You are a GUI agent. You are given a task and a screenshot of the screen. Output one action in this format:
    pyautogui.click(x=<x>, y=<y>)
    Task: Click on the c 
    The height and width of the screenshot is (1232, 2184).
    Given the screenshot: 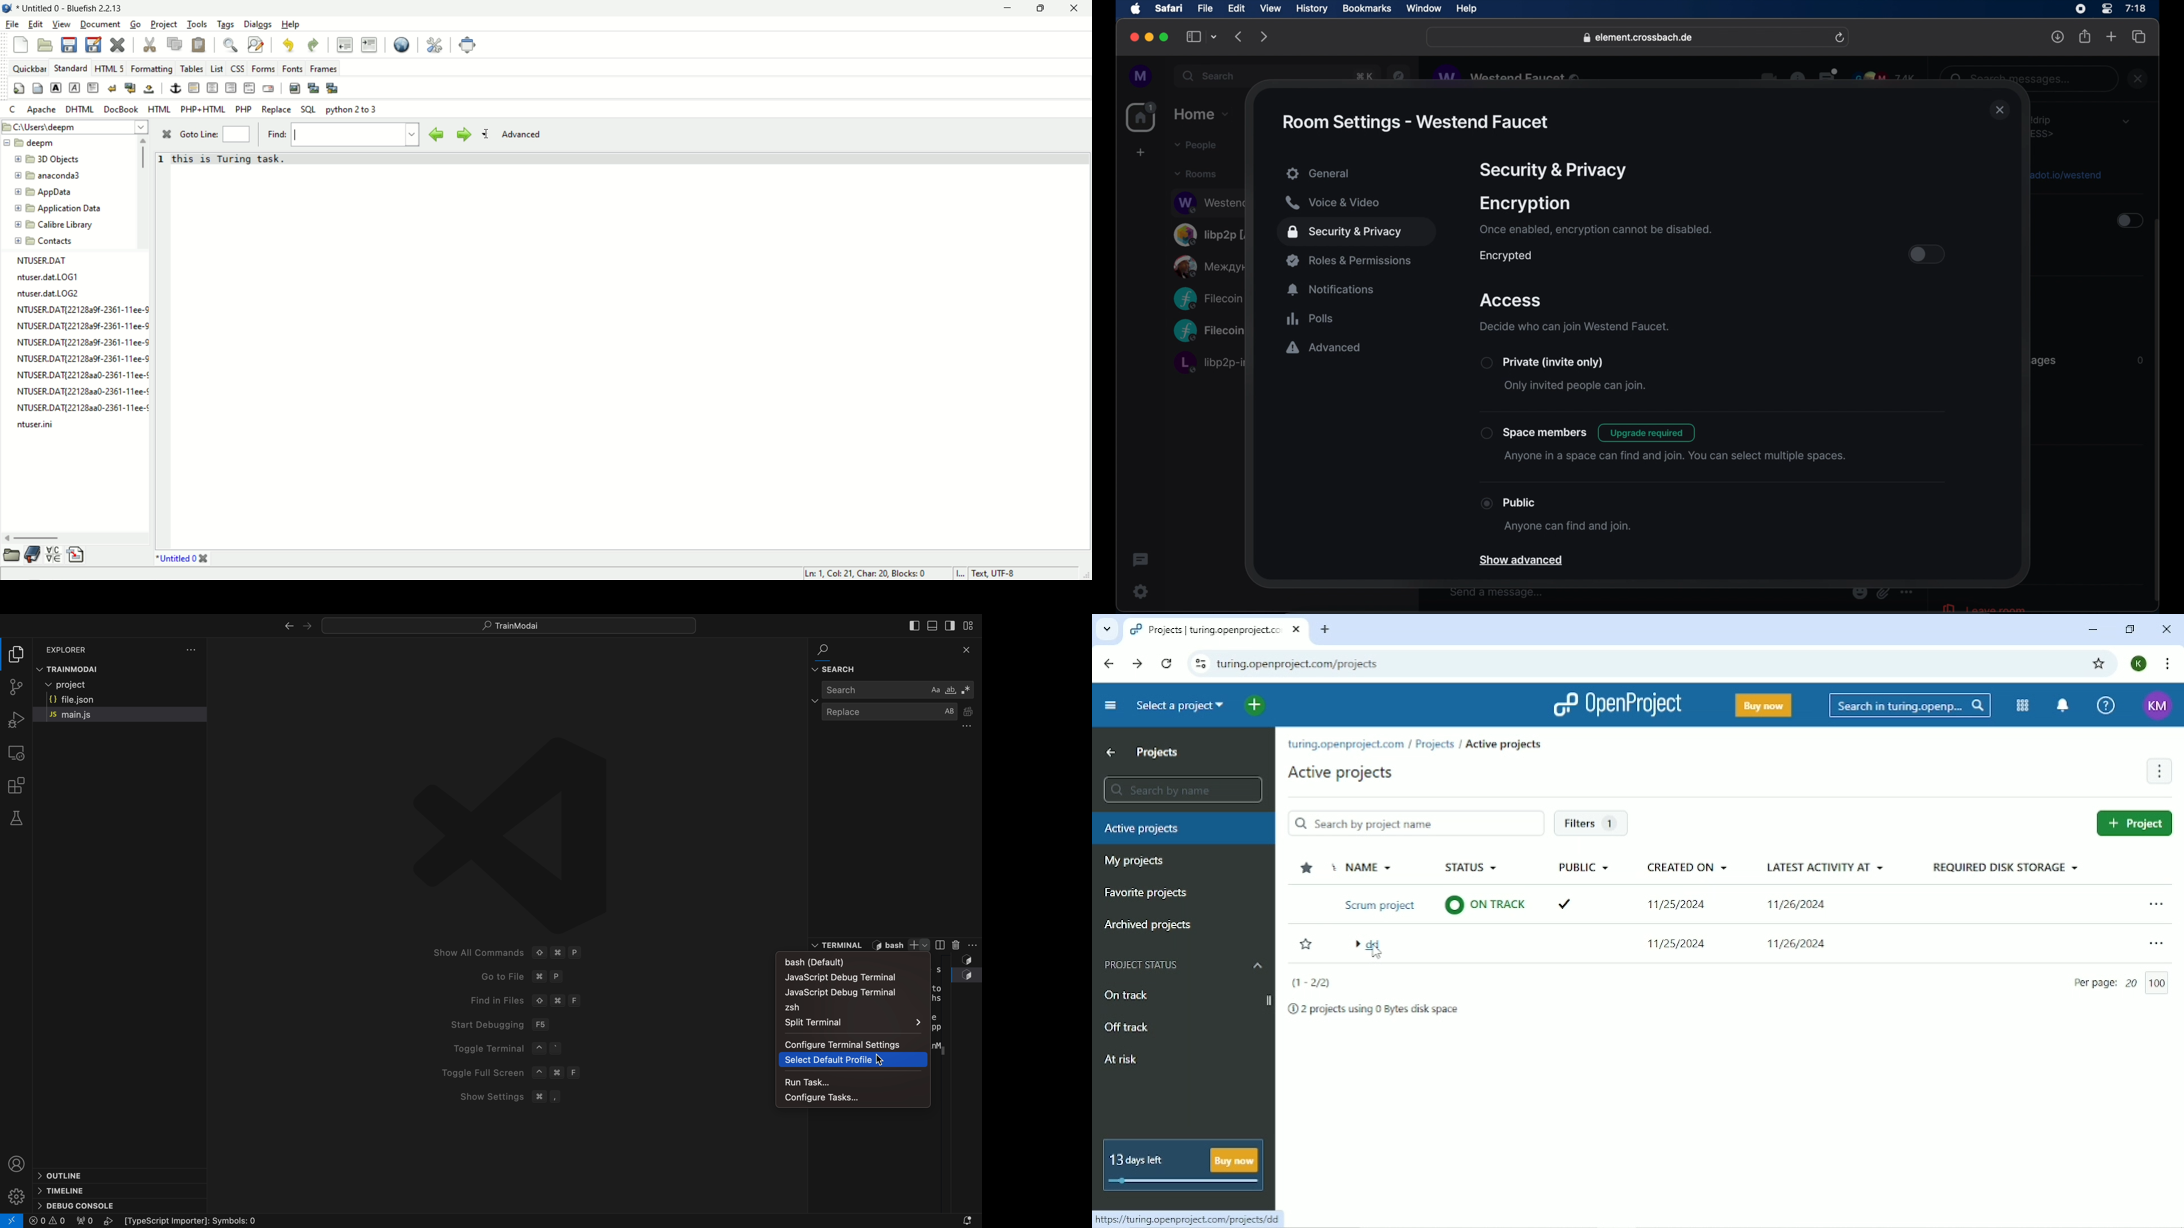 What is the action you would take?
    pyautogui.click(x=14, y=110)
    